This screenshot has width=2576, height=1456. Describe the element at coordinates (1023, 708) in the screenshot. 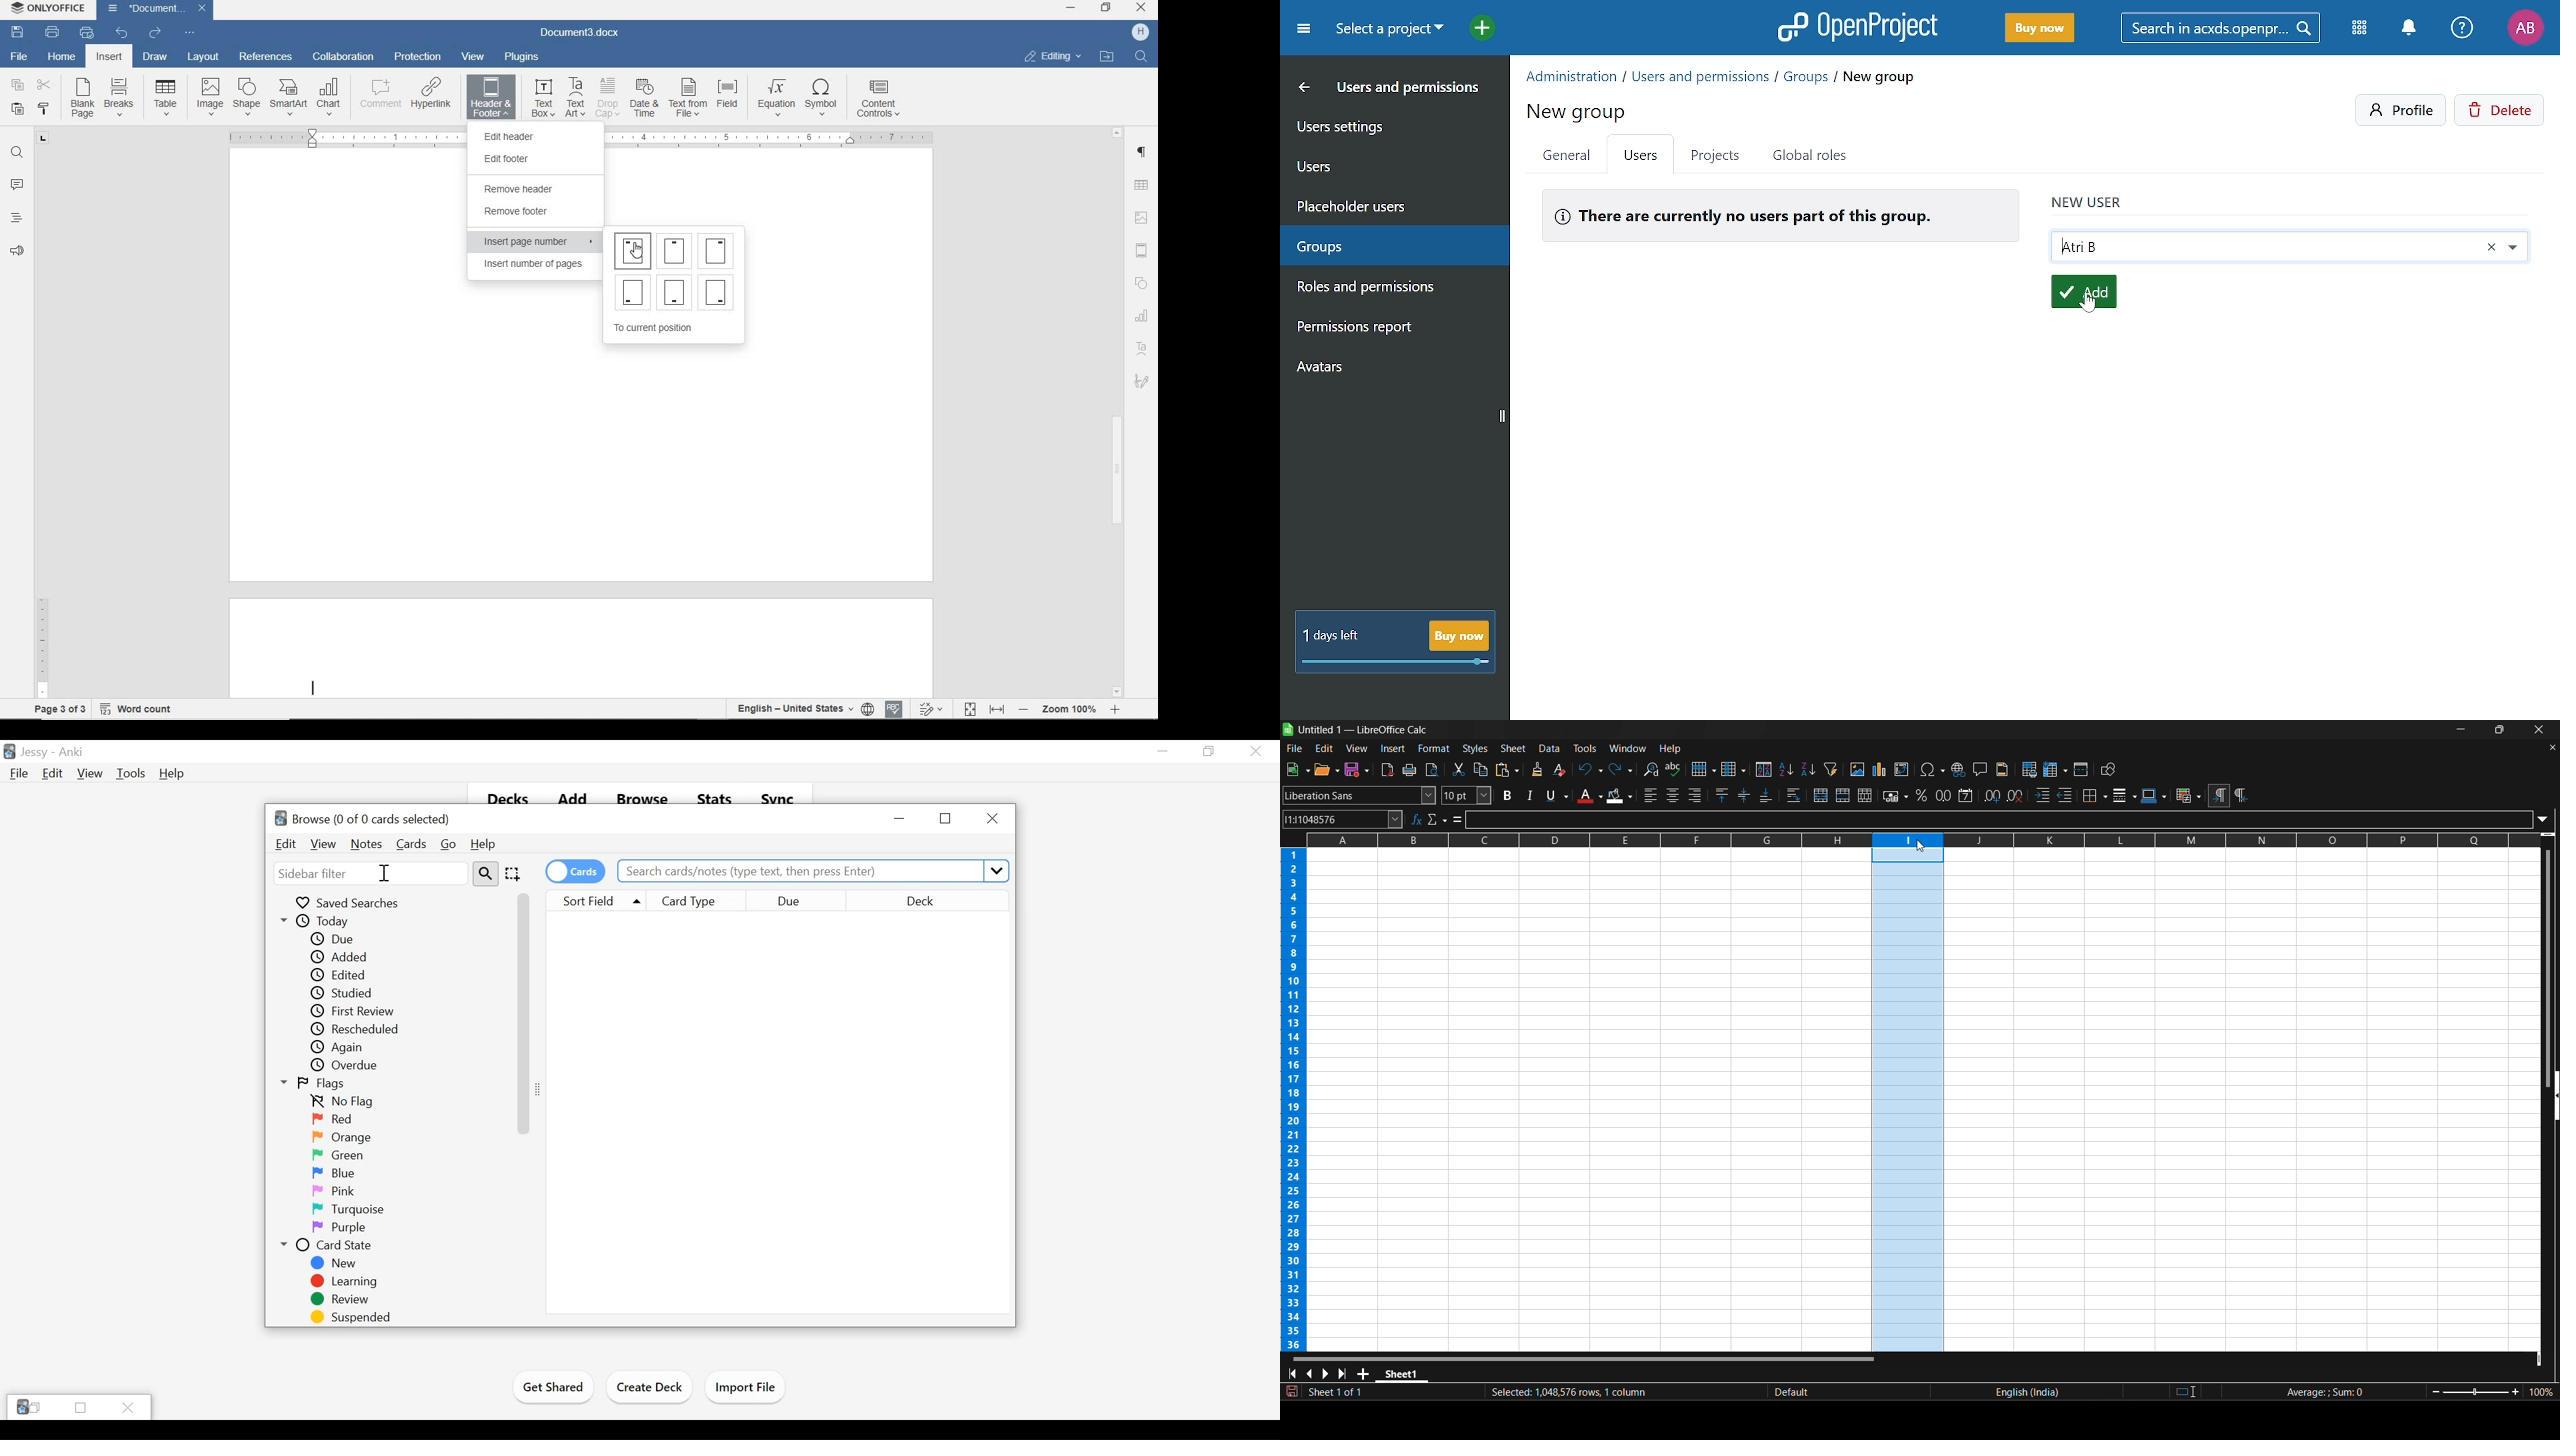

I see `Zoom out` at that location.